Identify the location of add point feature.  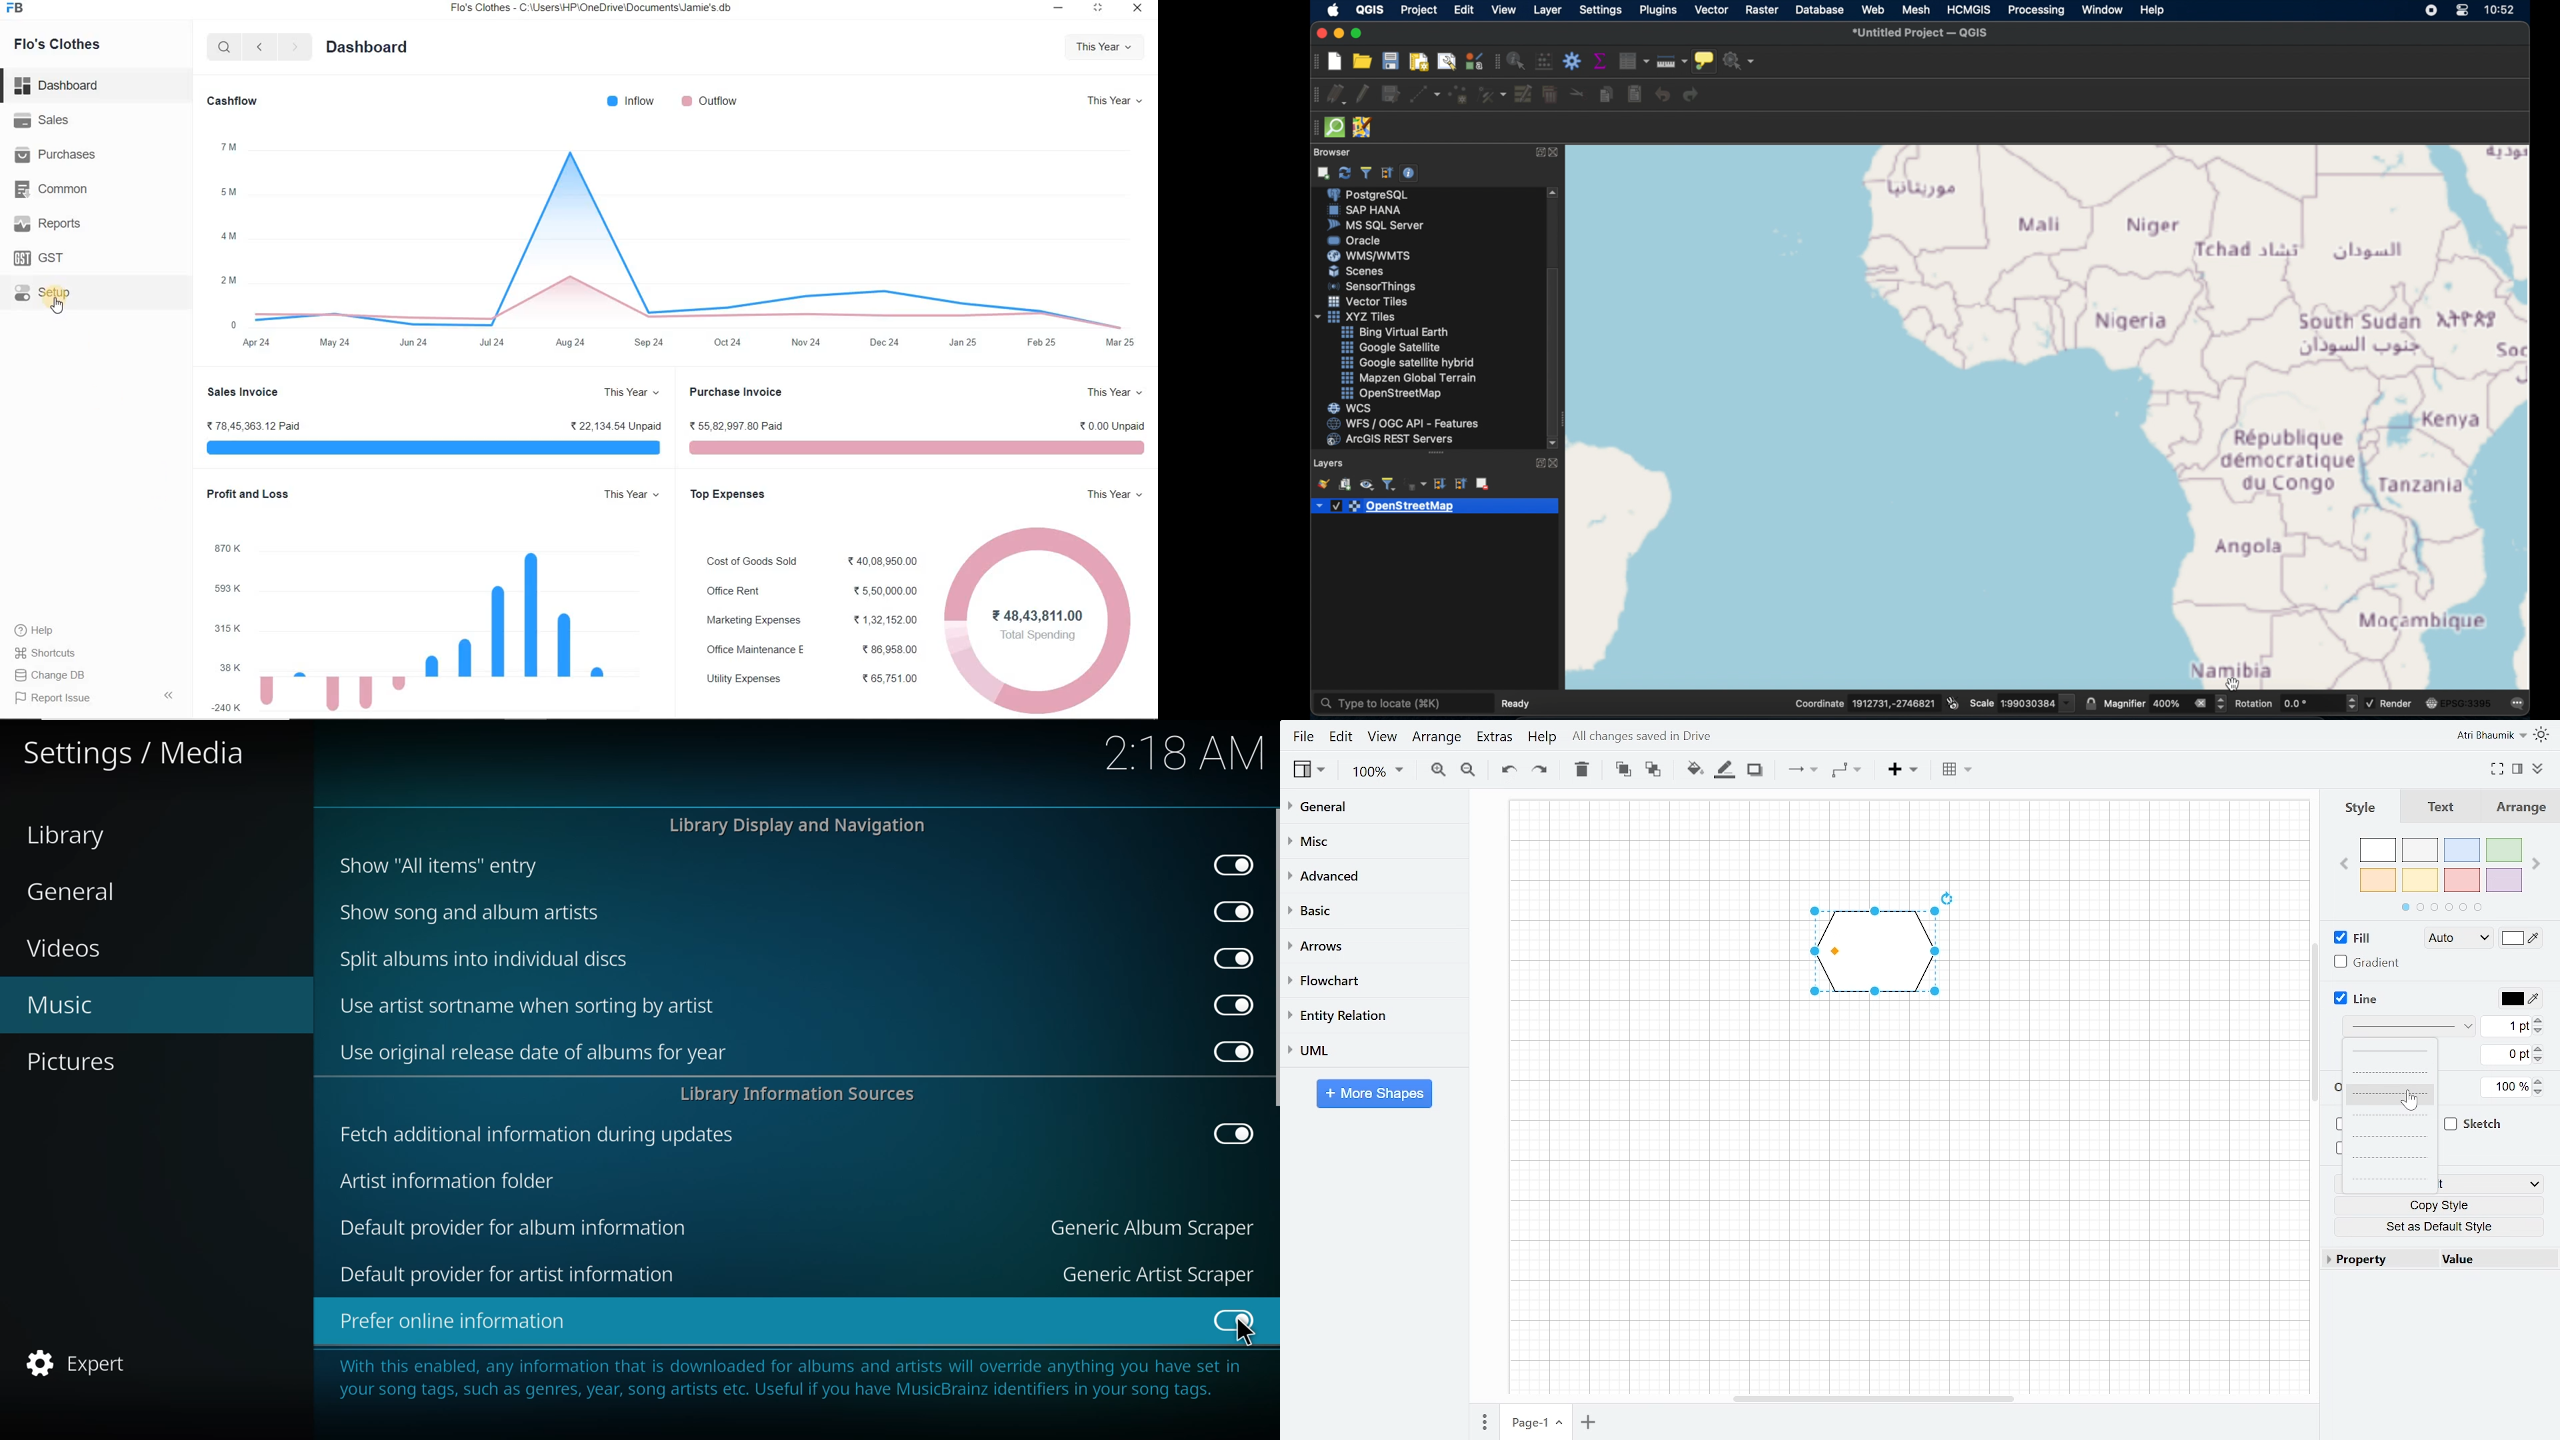
(1459, 95).